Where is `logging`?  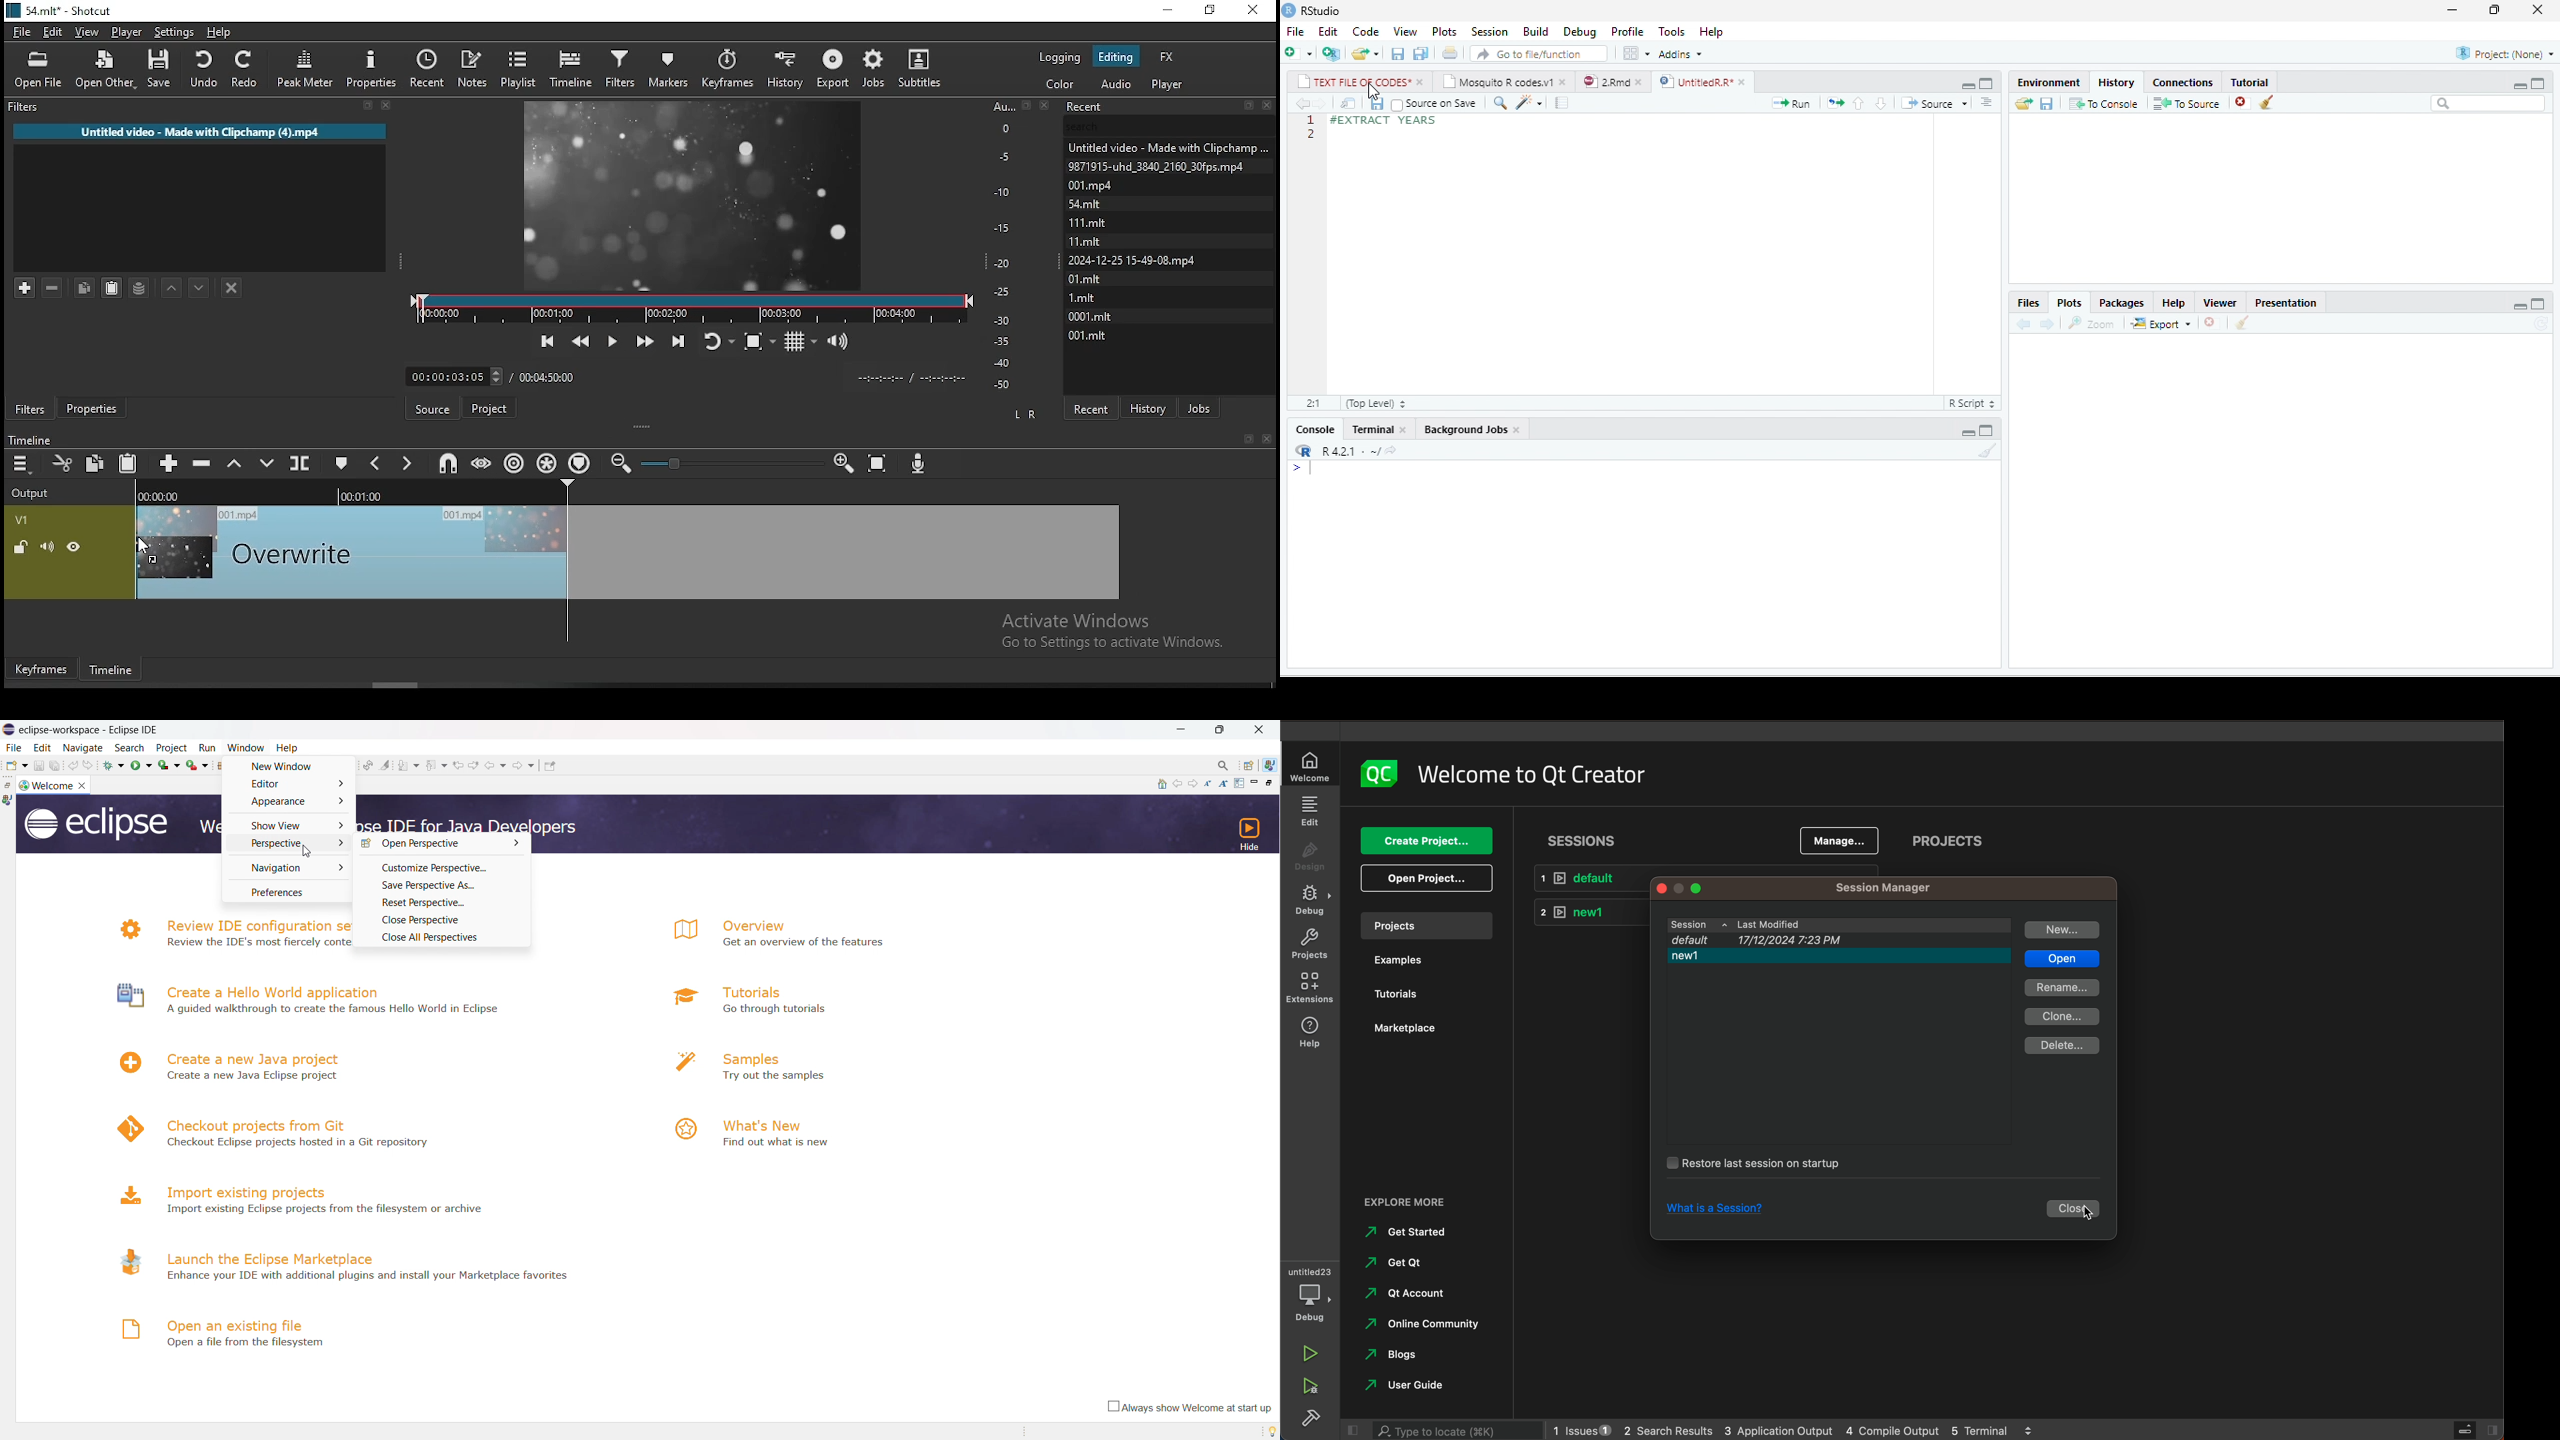
logging is located at coordinates (1062, 59).